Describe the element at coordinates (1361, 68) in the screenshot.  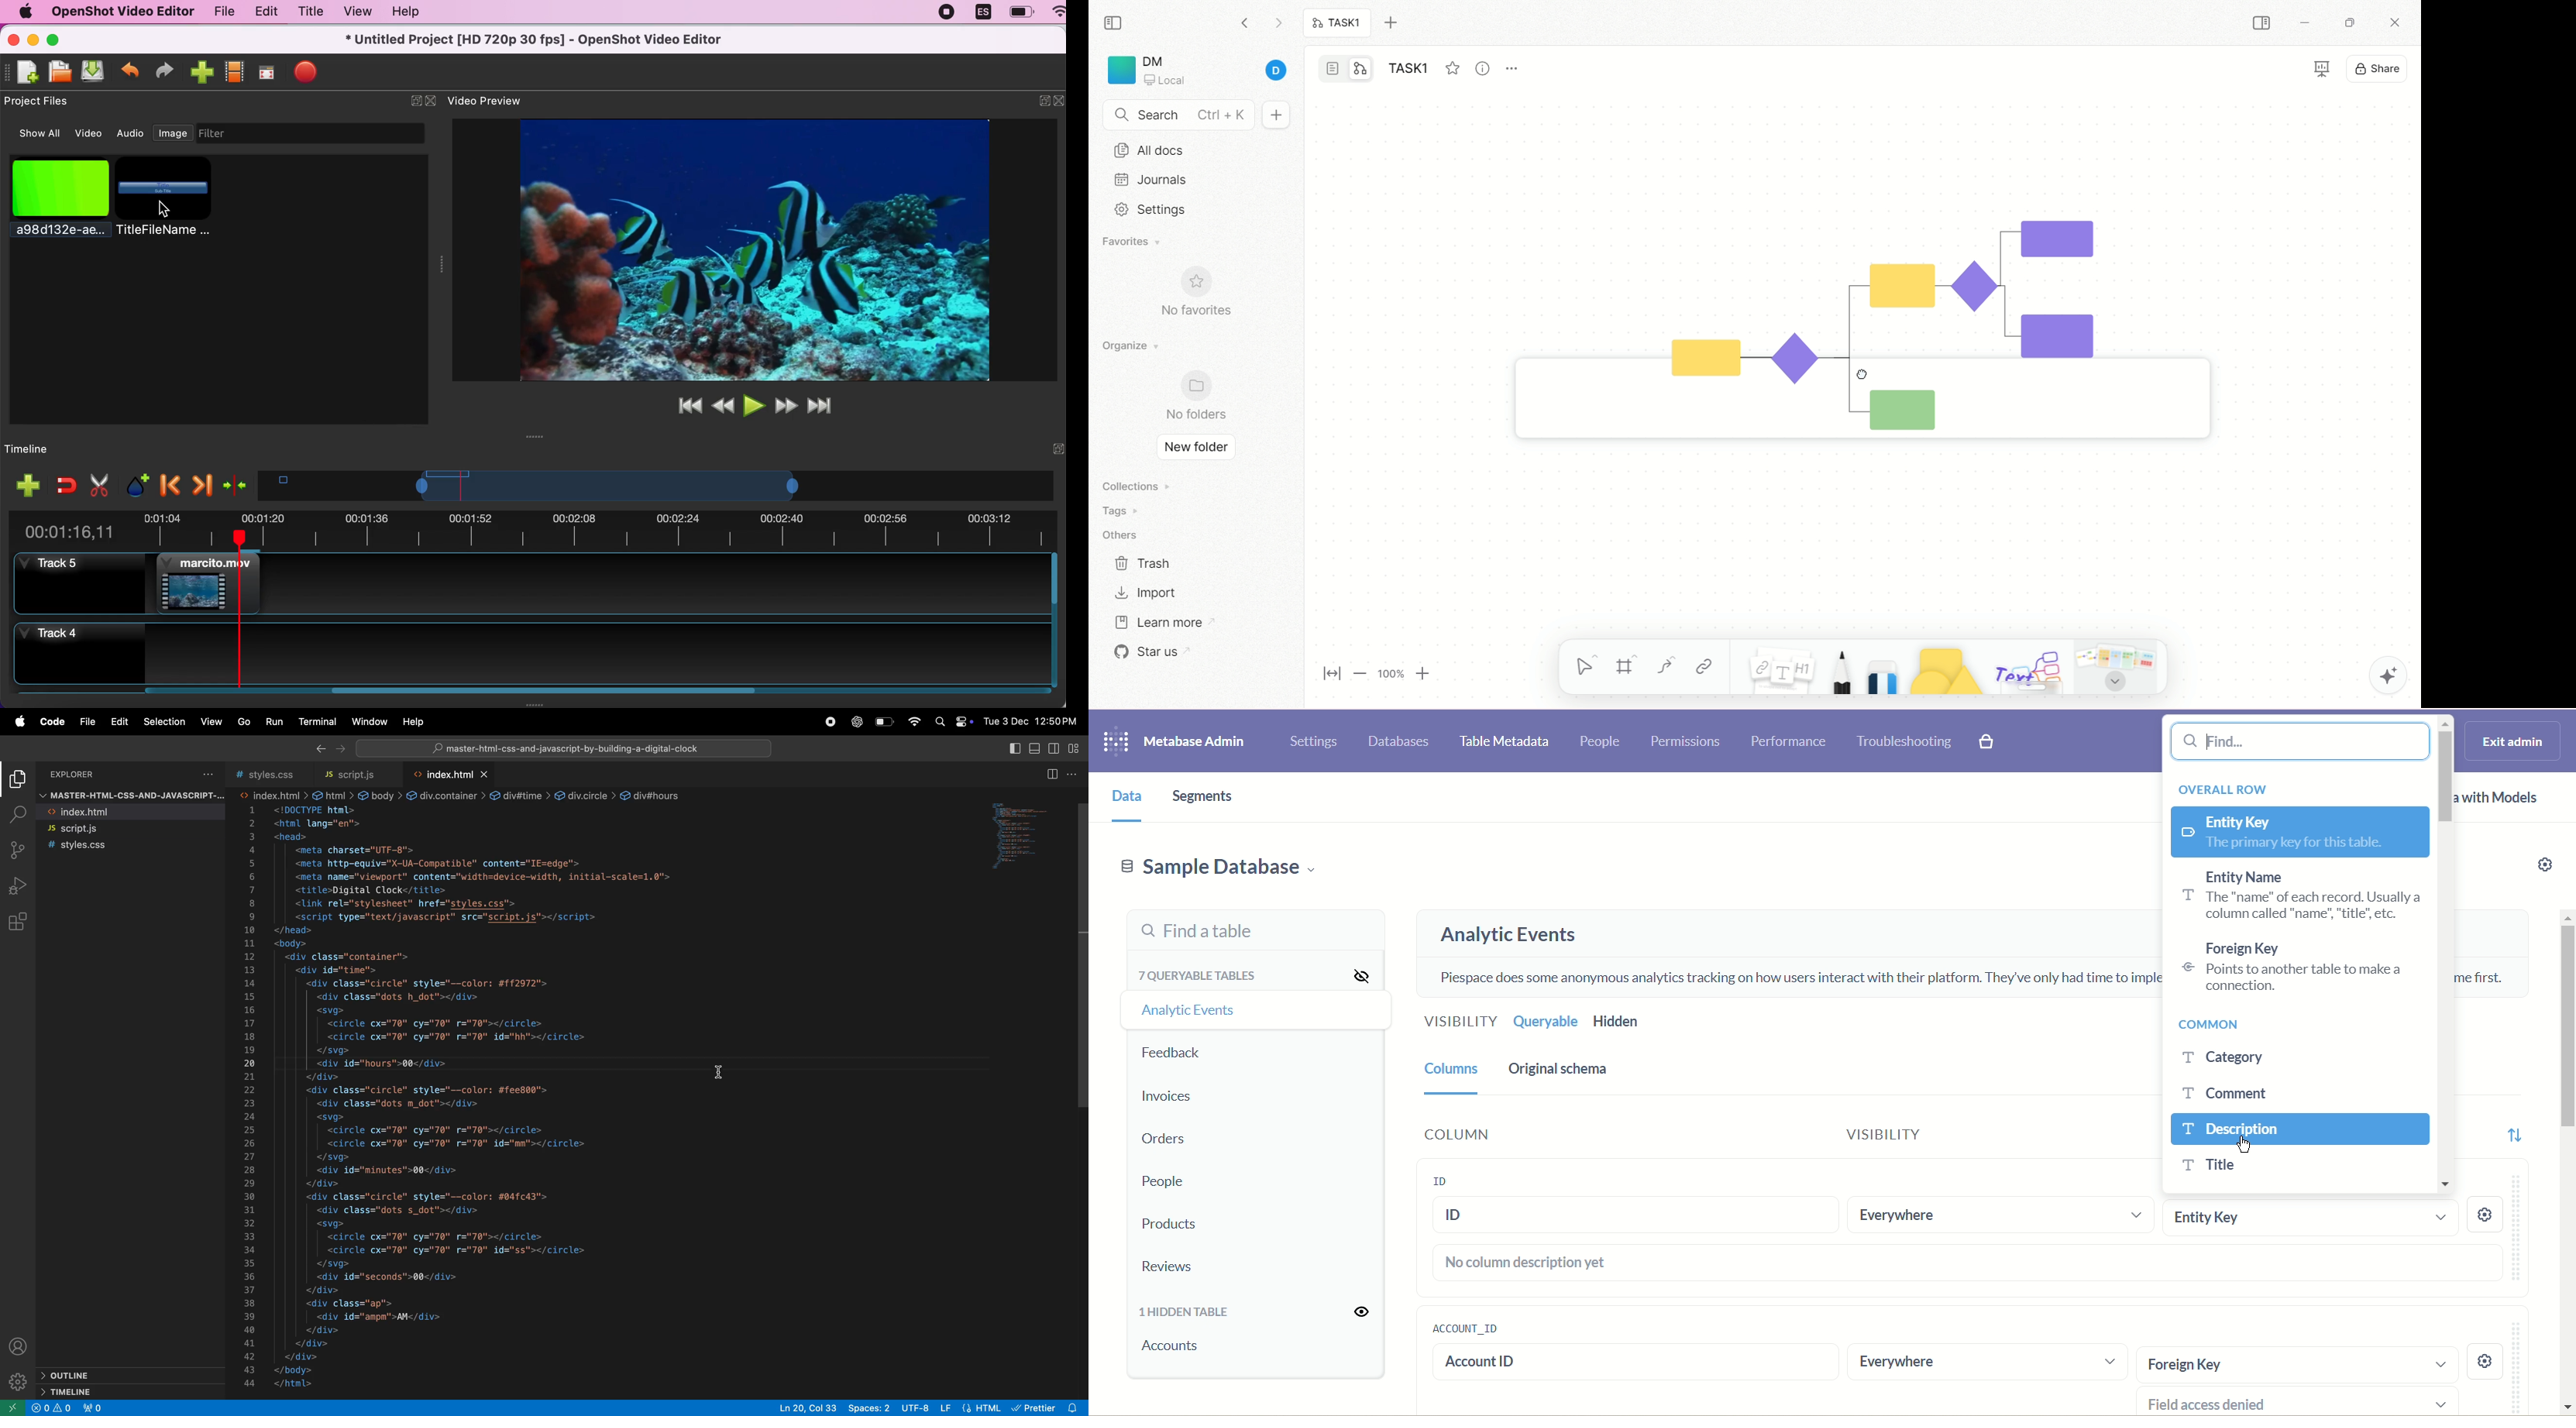
I see `edgeless mode` at that location.